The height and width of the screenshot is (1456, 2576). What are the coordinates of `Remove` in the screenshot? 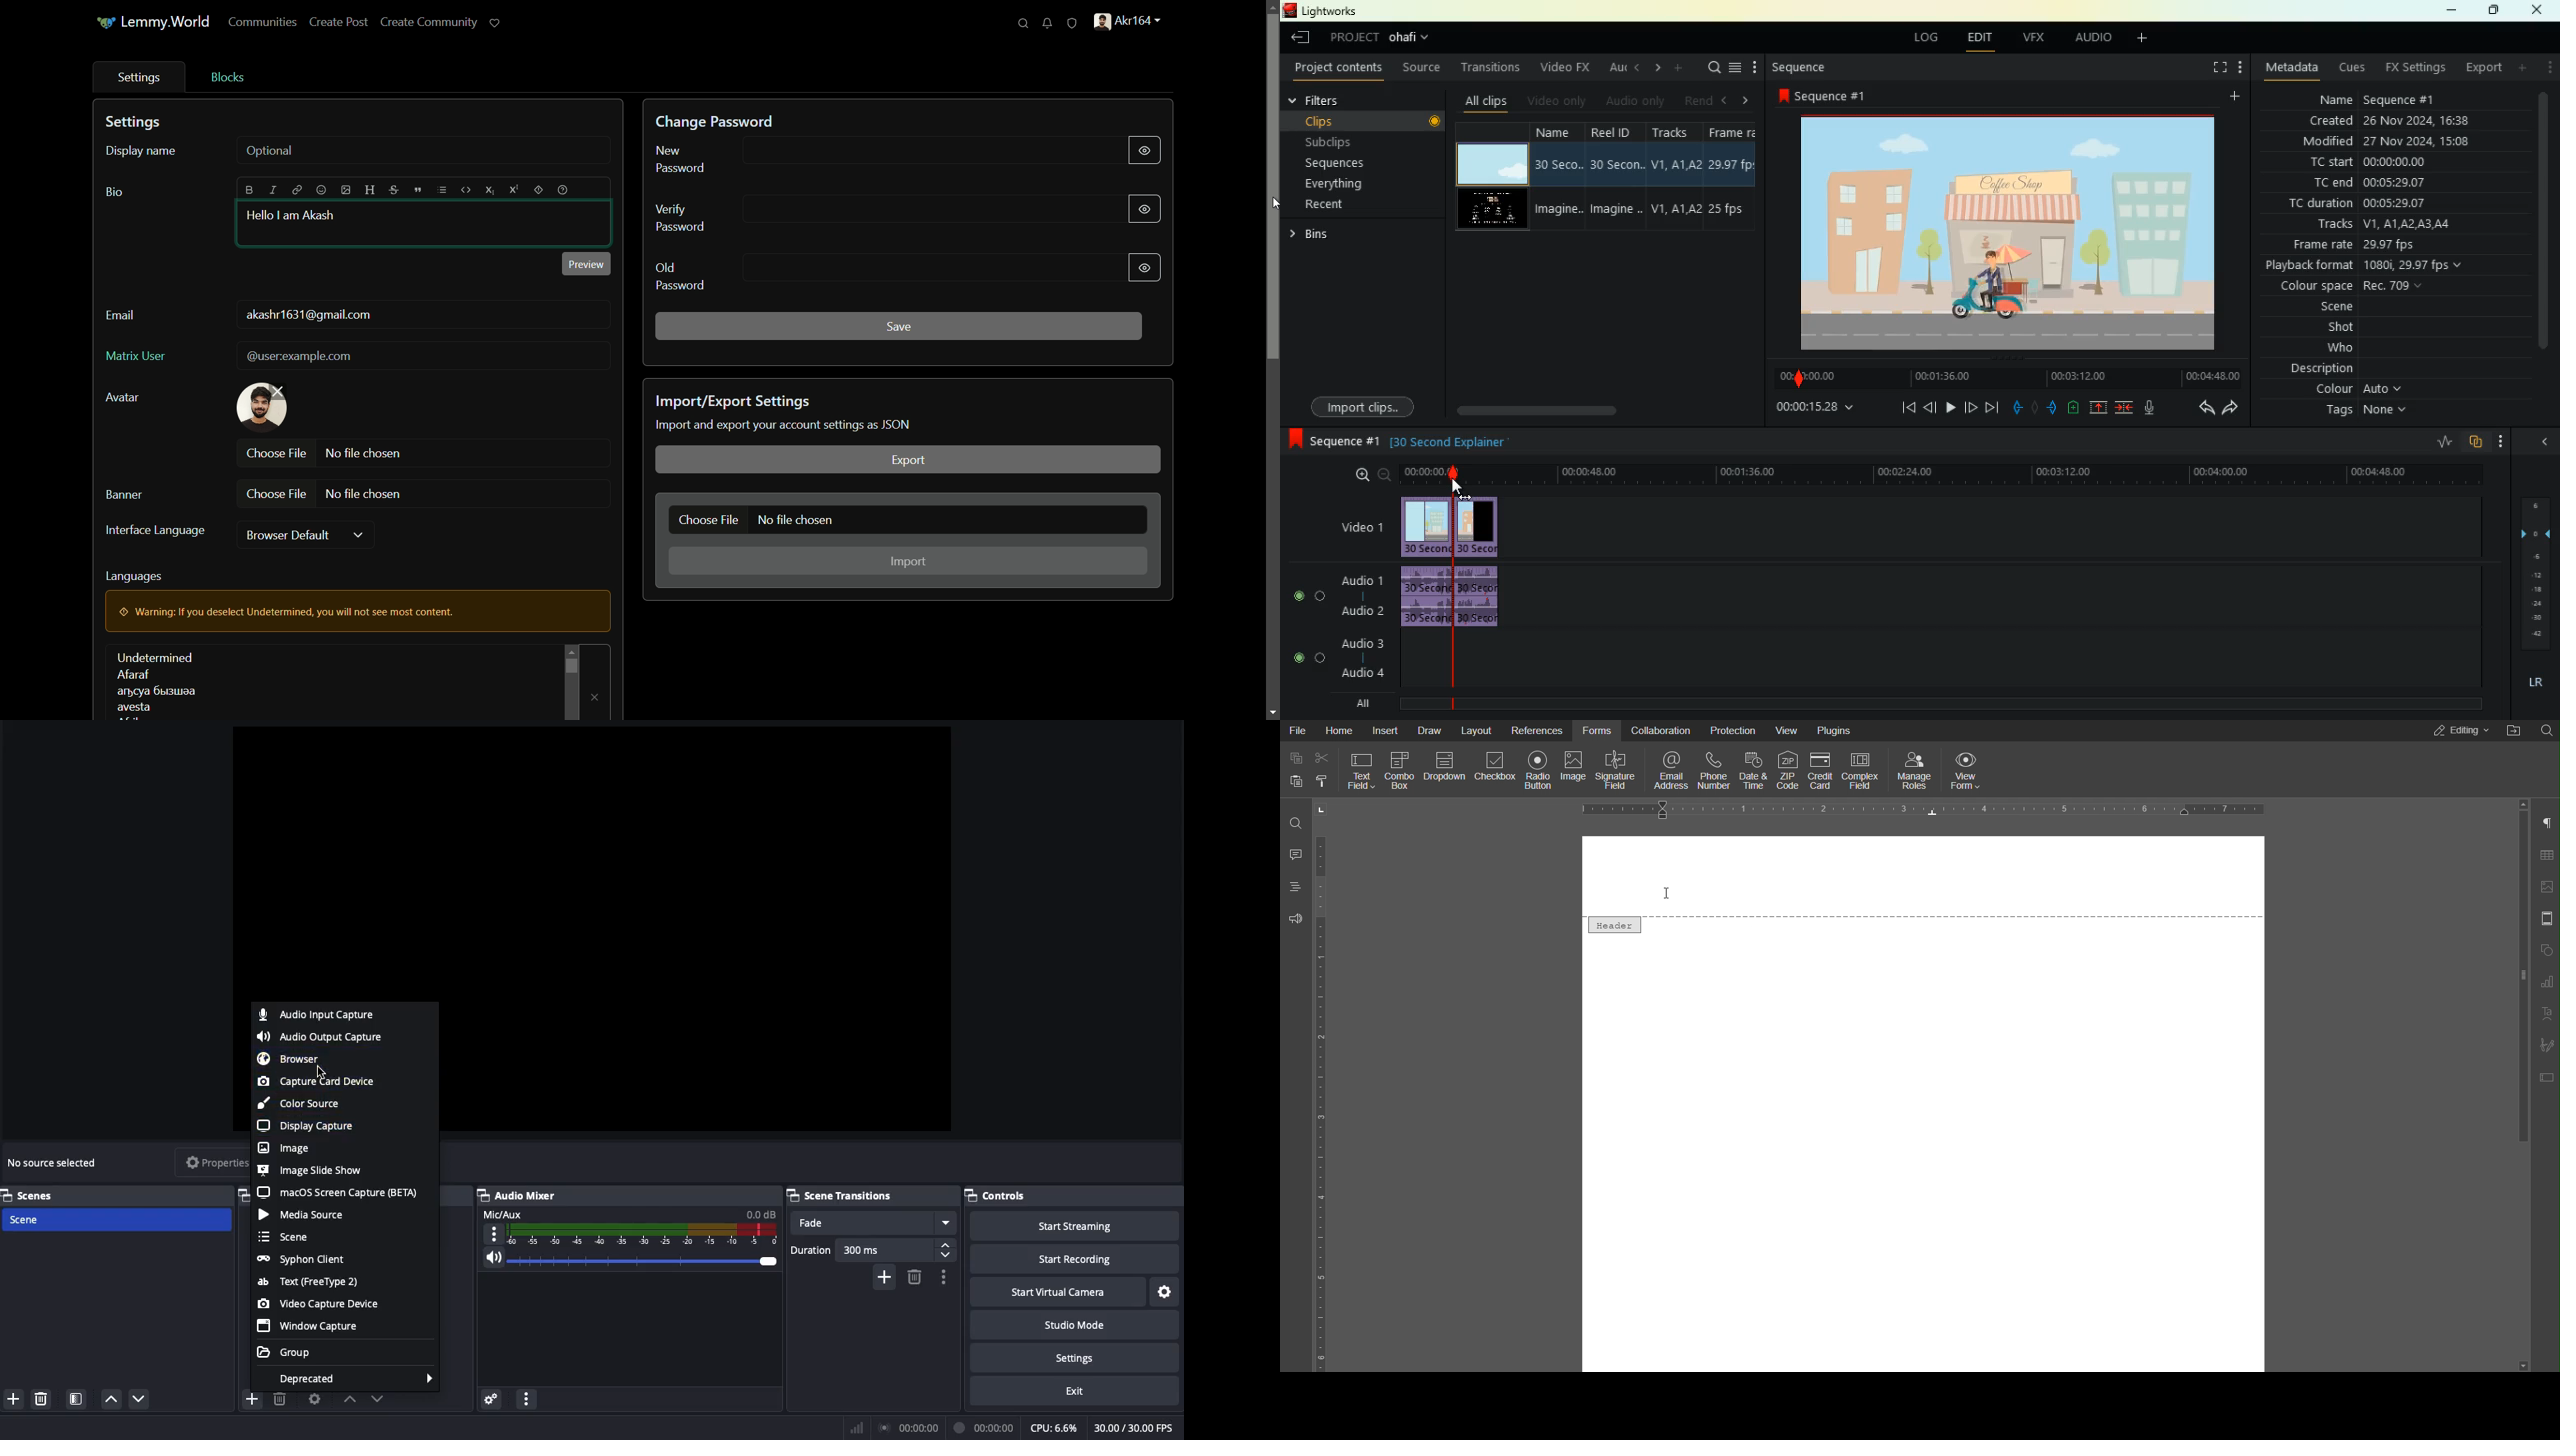 It's located at (915, 1277).